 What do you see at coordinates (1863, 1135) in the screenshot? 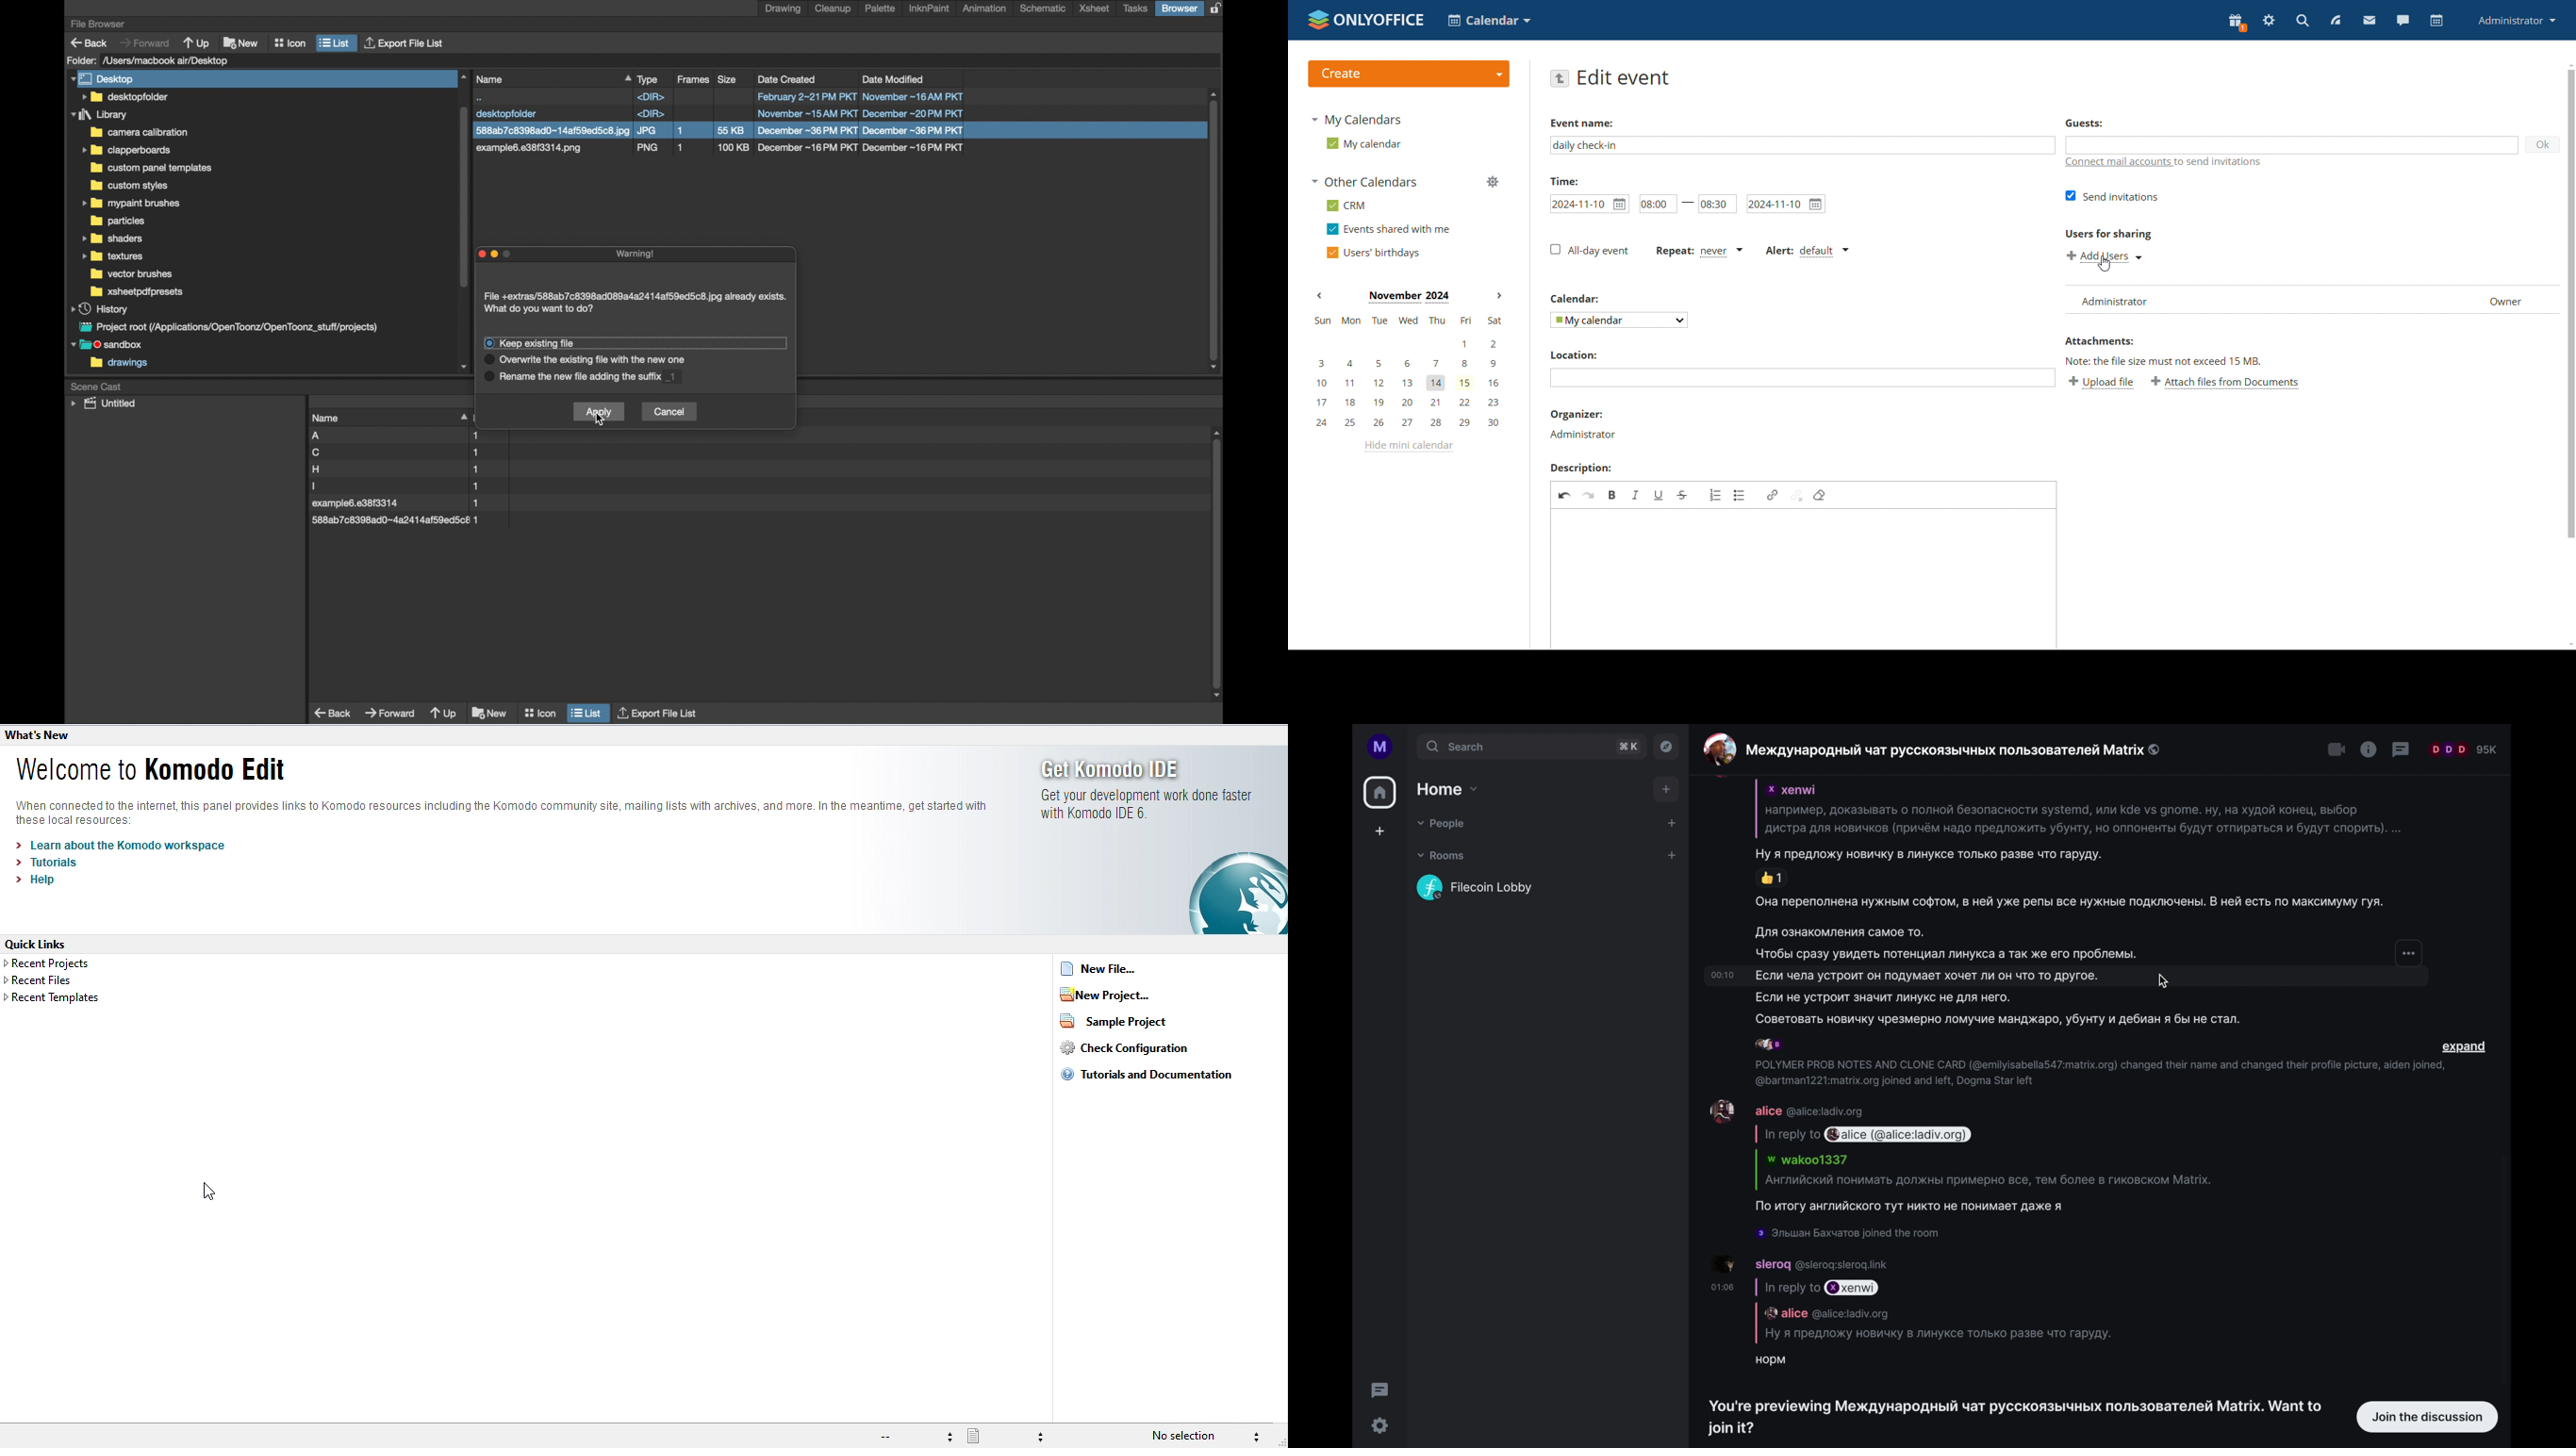
I see `in reply to alice (@alice:ladiv.org)` at bounding box center [1863, 1135].